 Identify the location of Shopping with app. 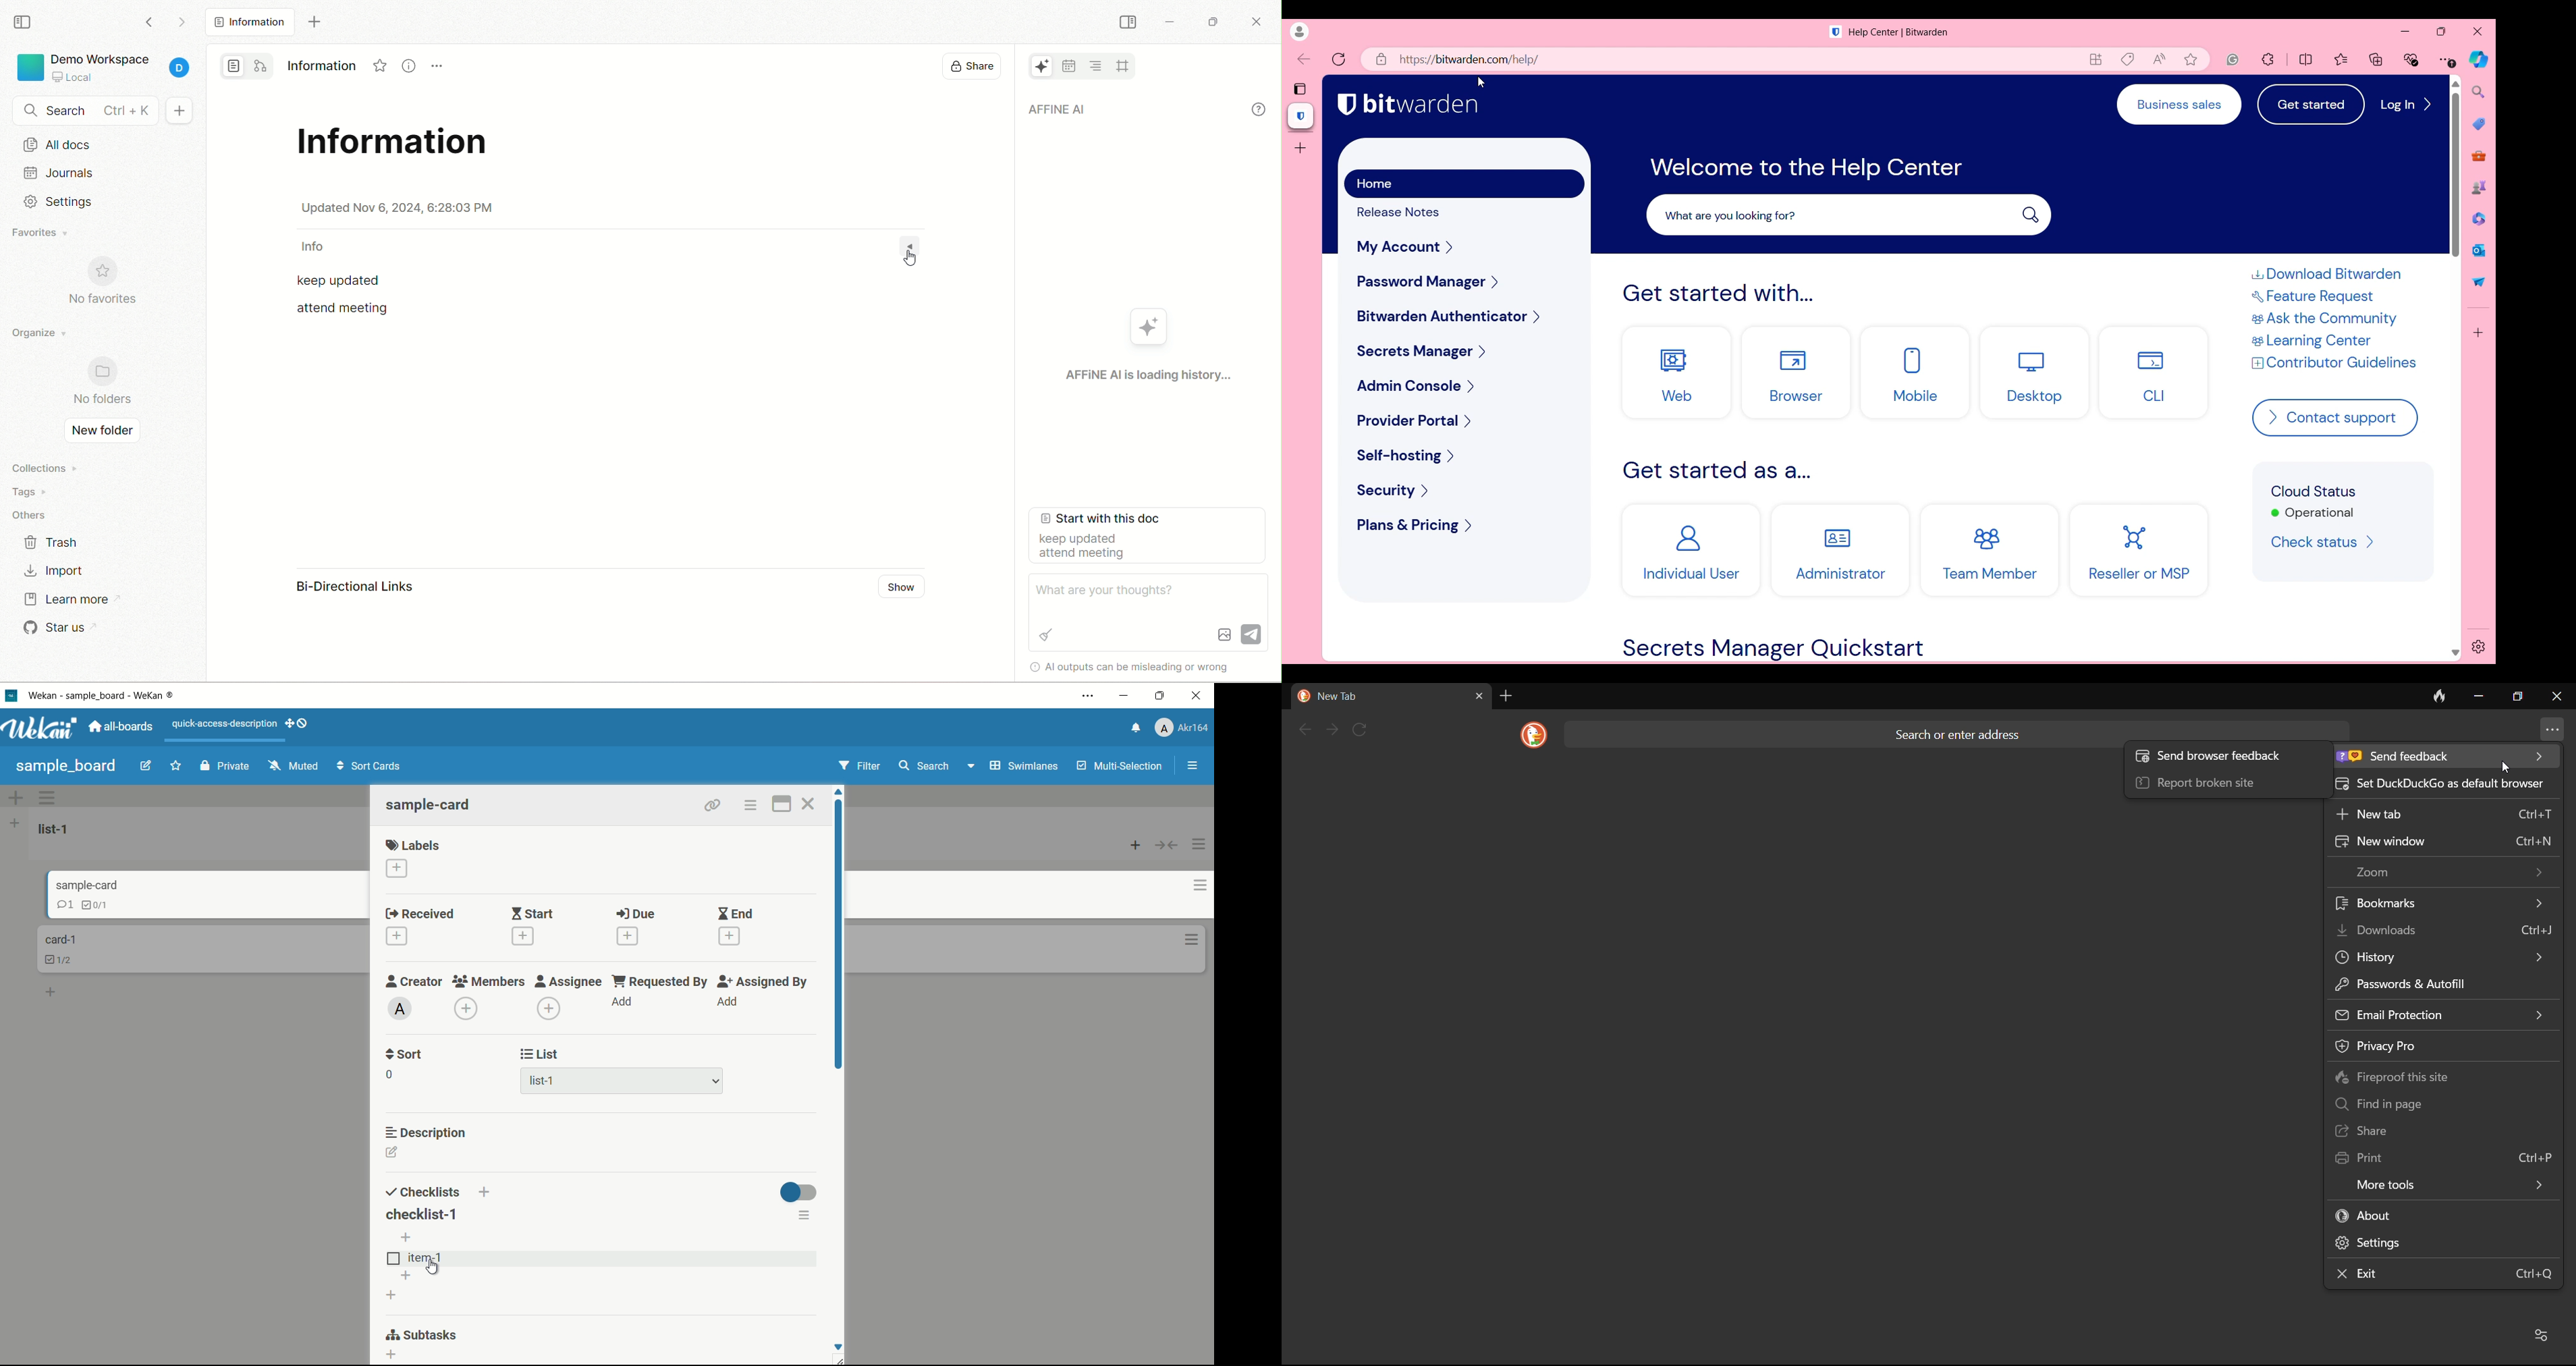
(2128, 59).